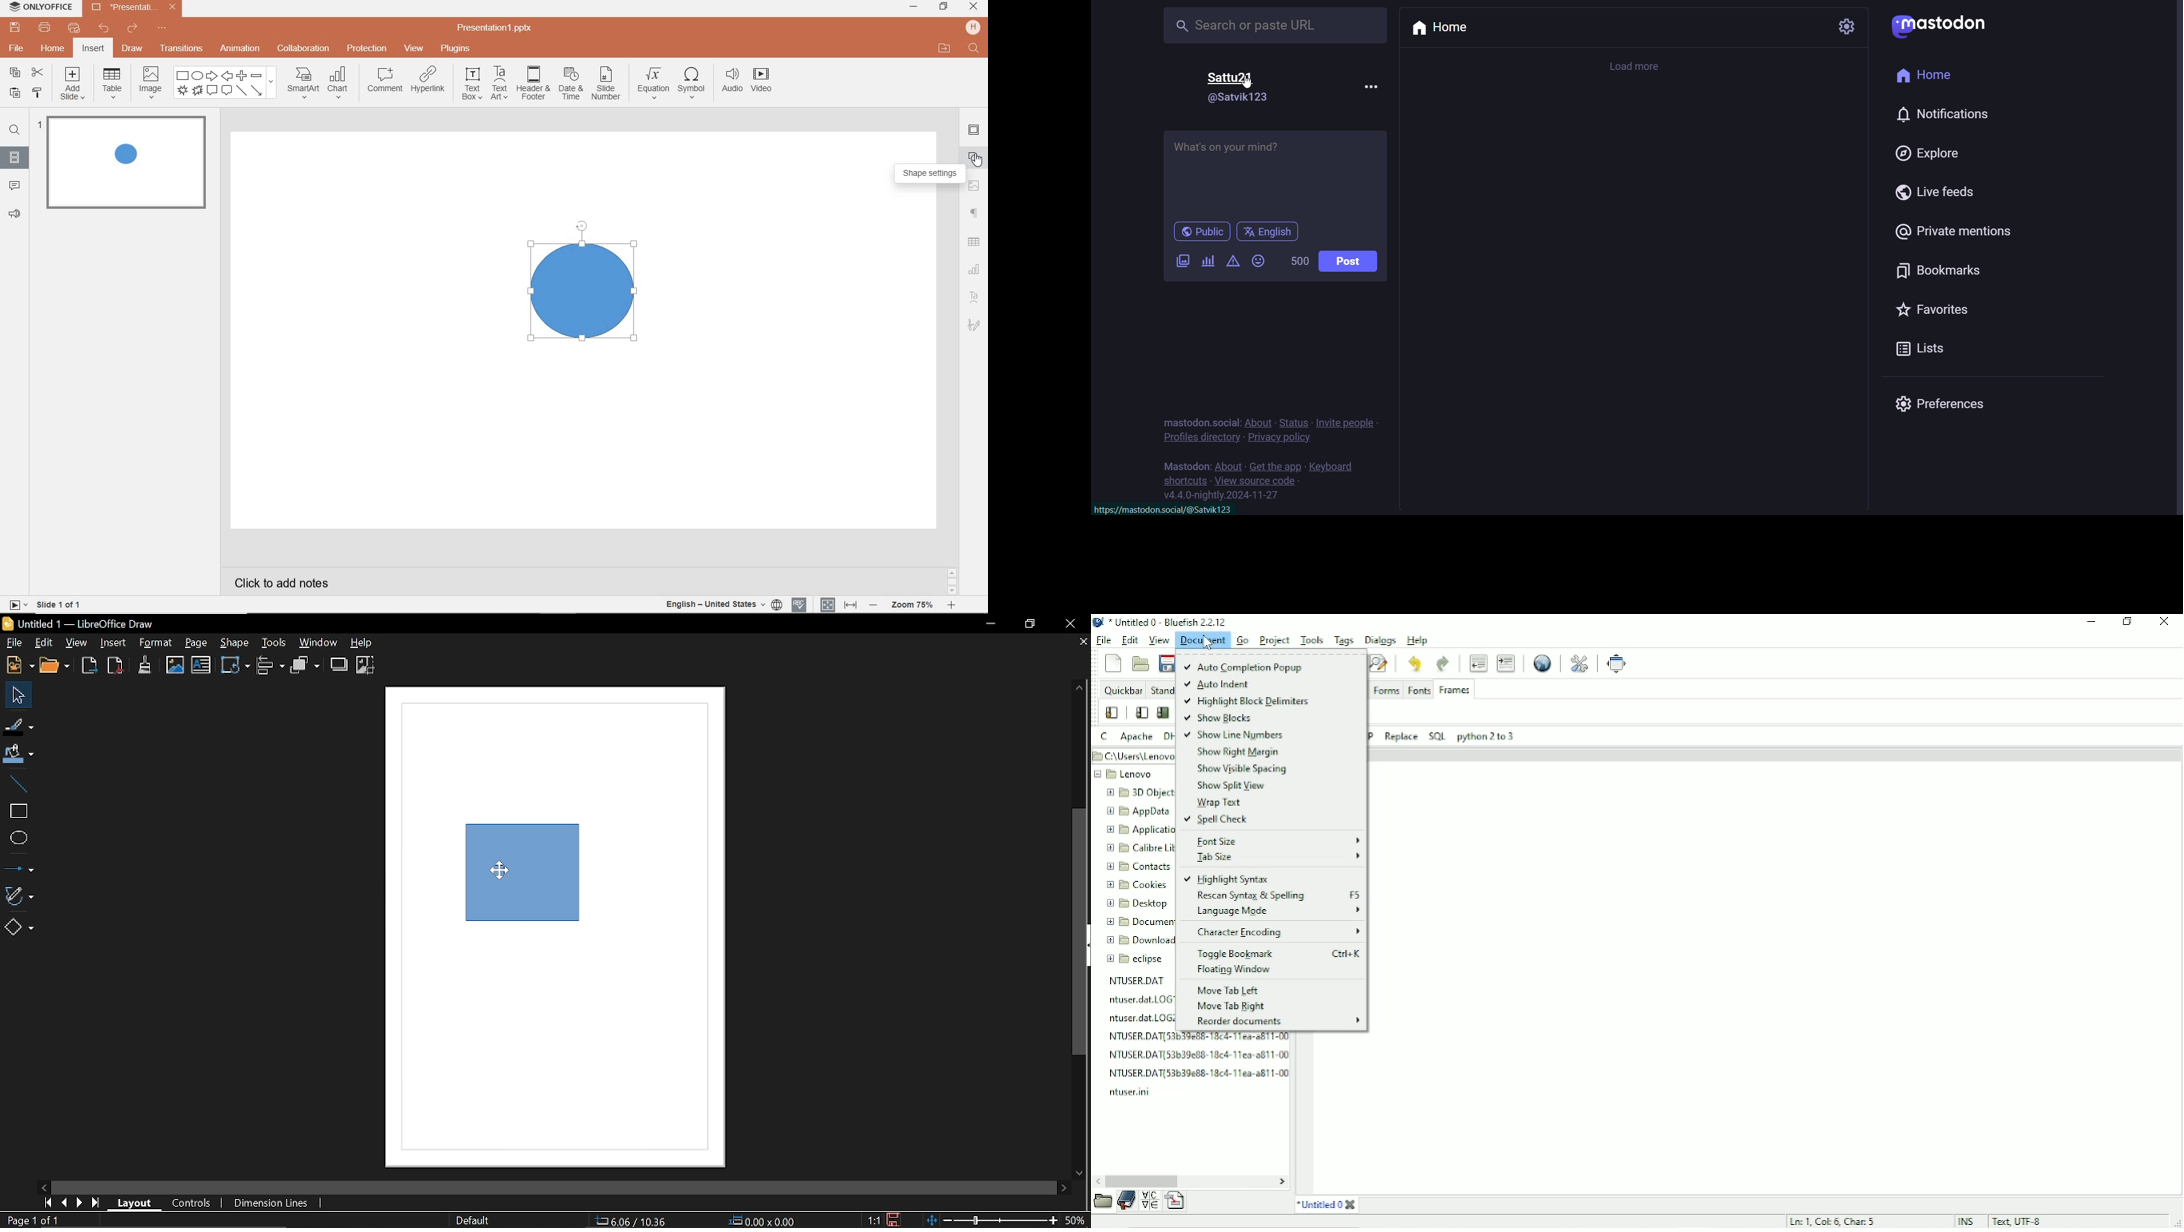  What do you see at coordinates (1105, 736) in the screenshot?
I see `C` at bounding box center [1105, 736].